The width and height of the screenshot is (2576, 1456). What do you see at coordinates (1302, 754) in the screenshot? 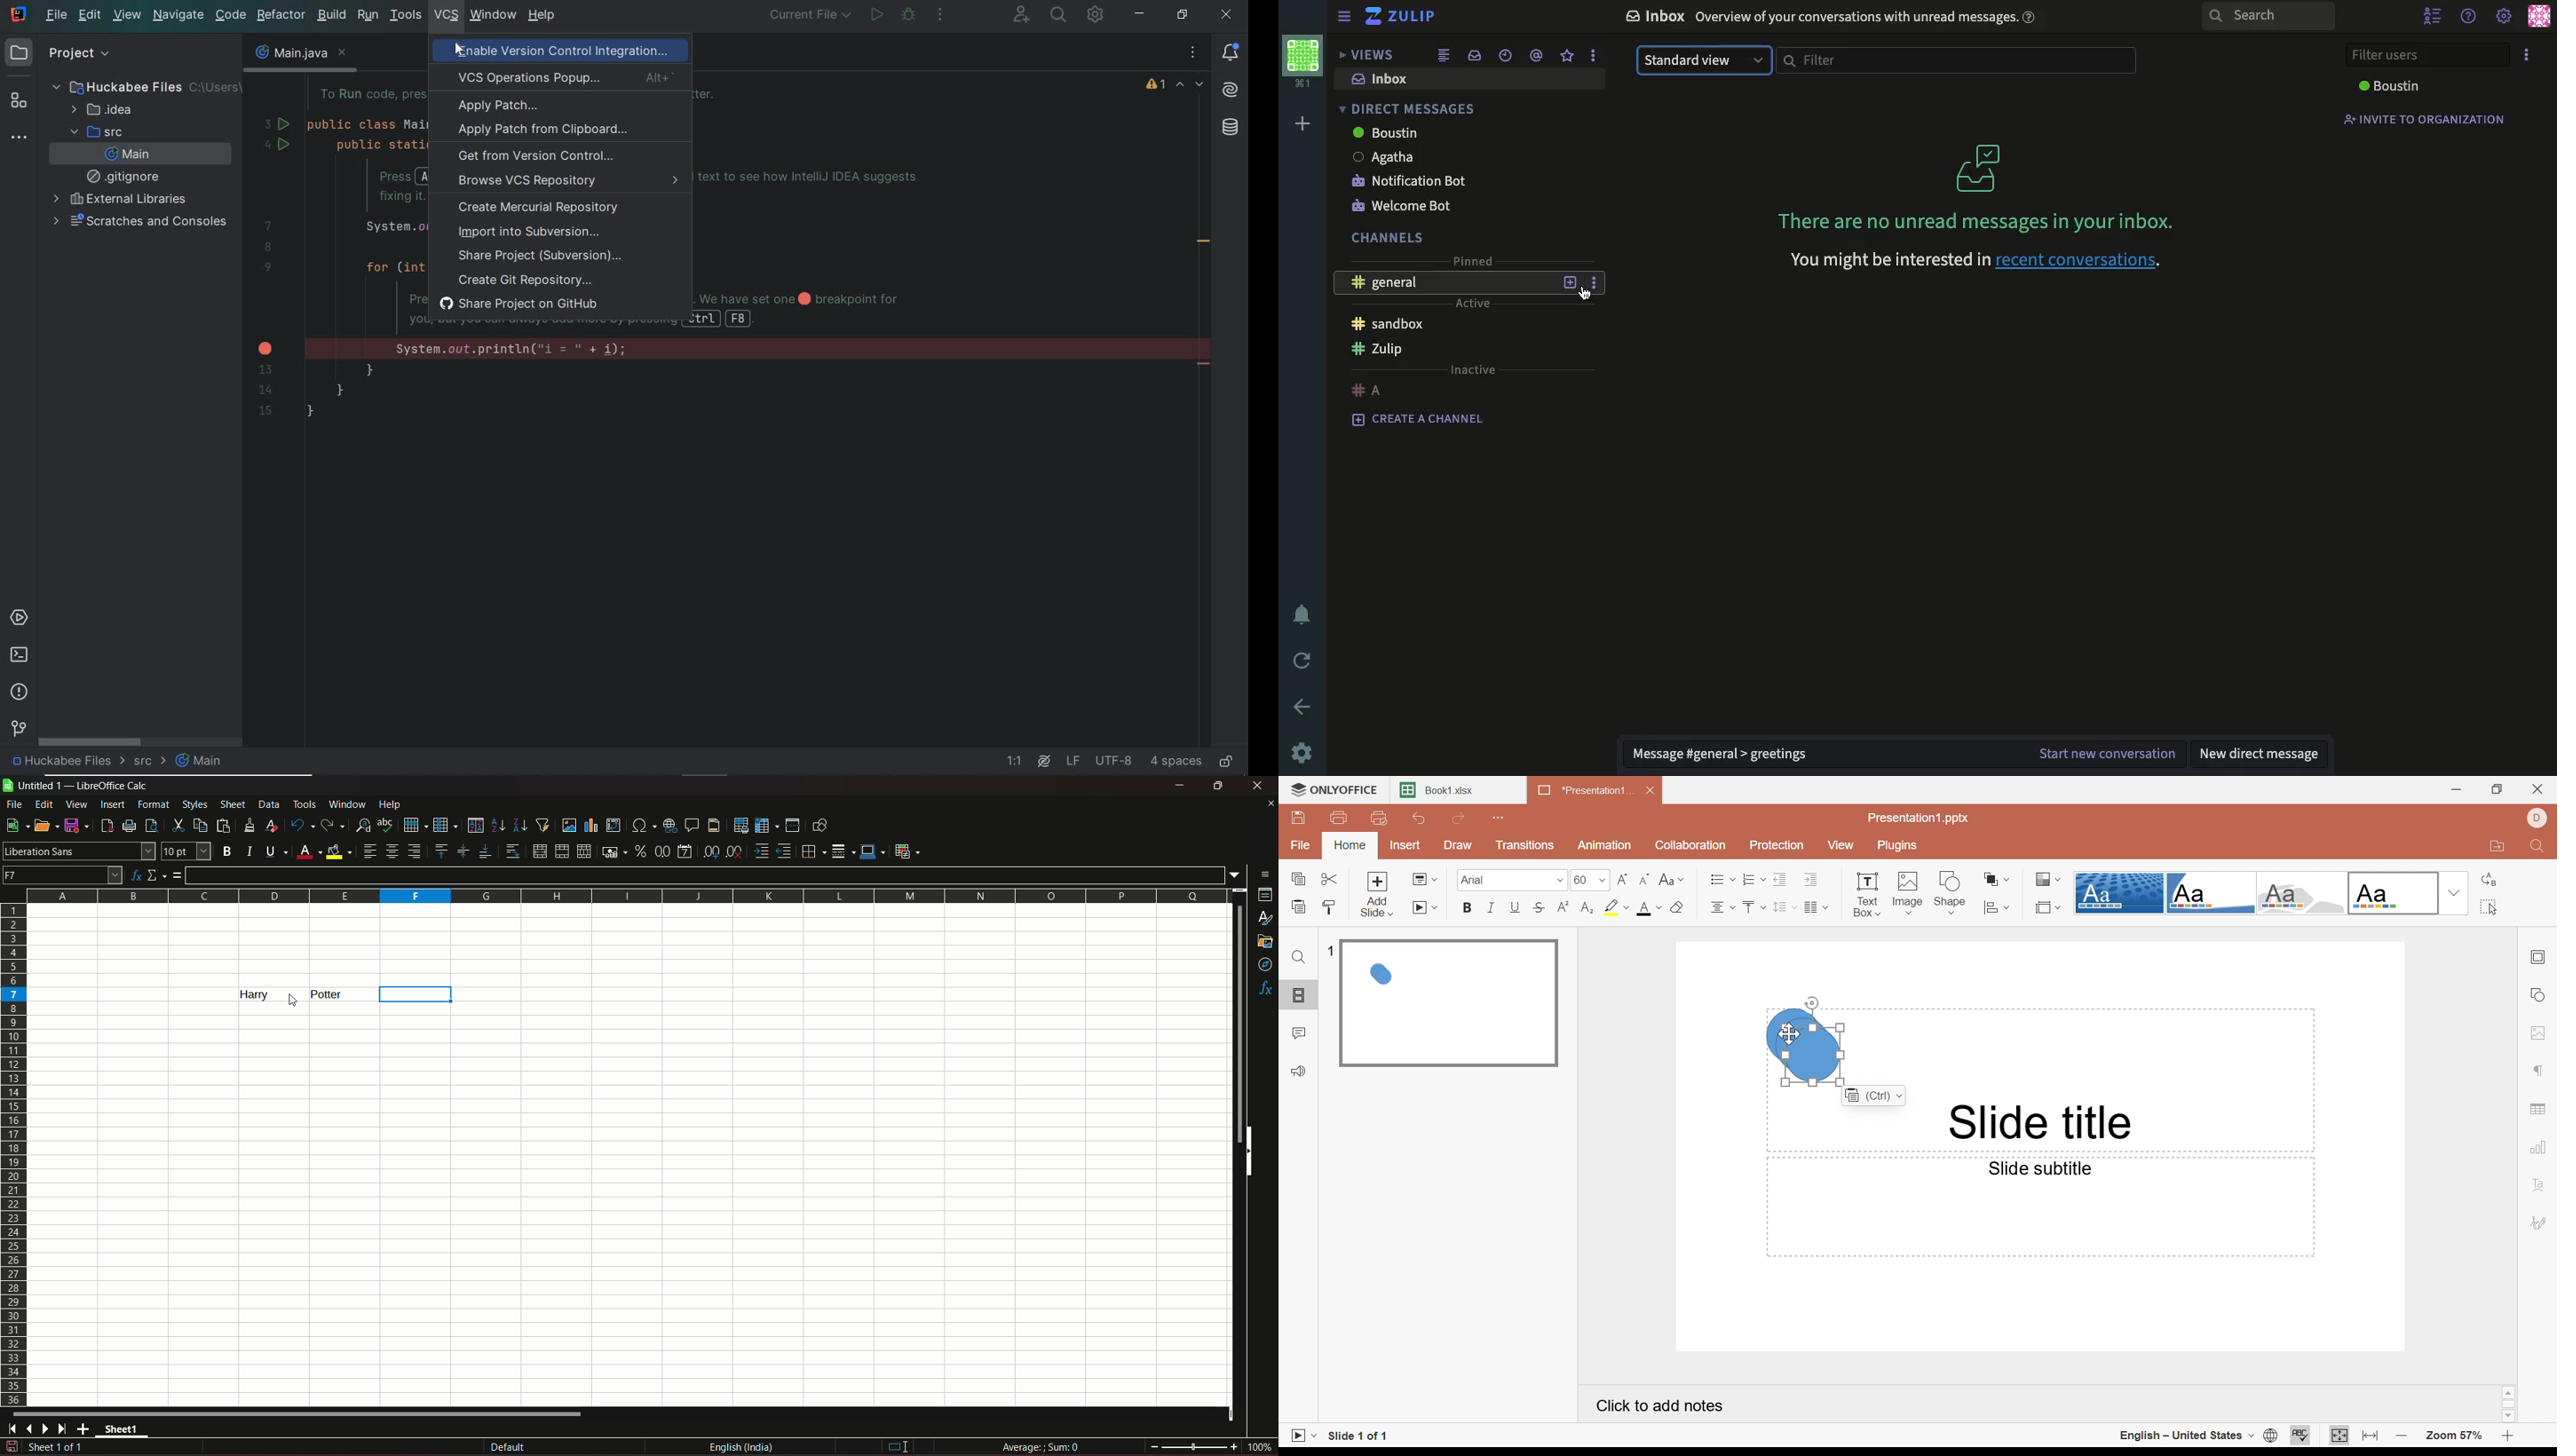
I see `settings` at bounding box center [1302, 754].